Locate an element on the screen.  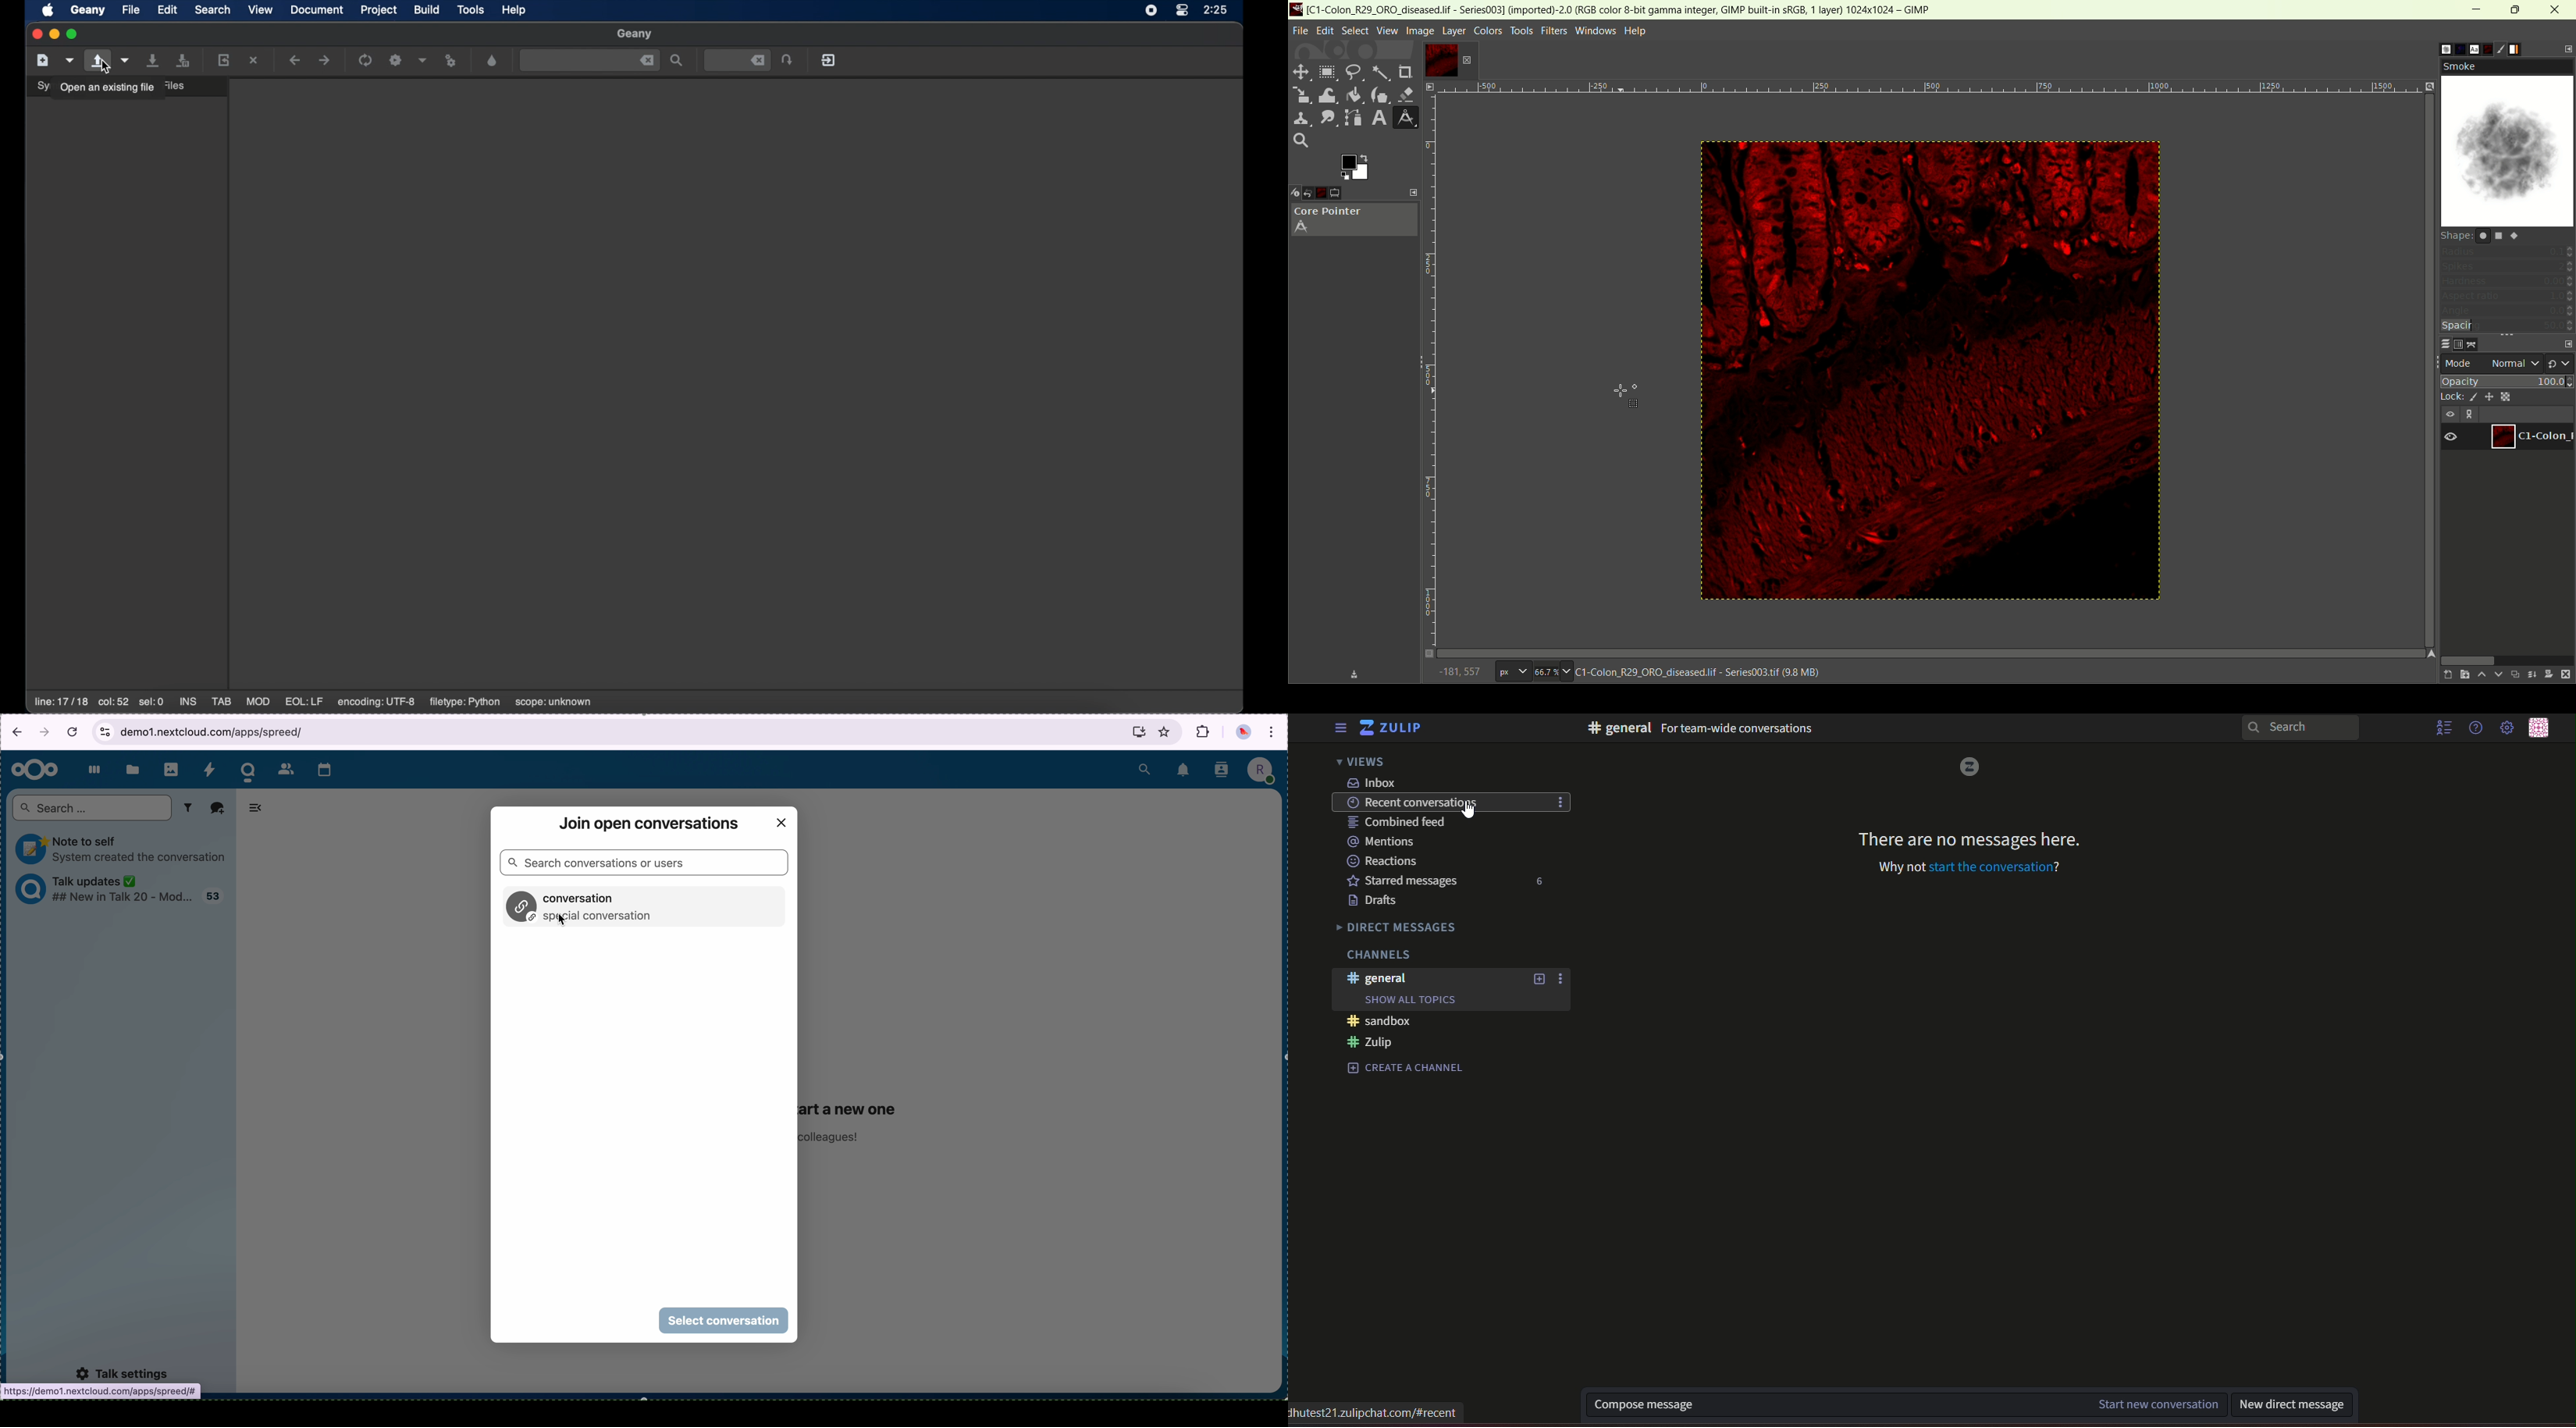
profile picture is located at coordinates (1243, 732).